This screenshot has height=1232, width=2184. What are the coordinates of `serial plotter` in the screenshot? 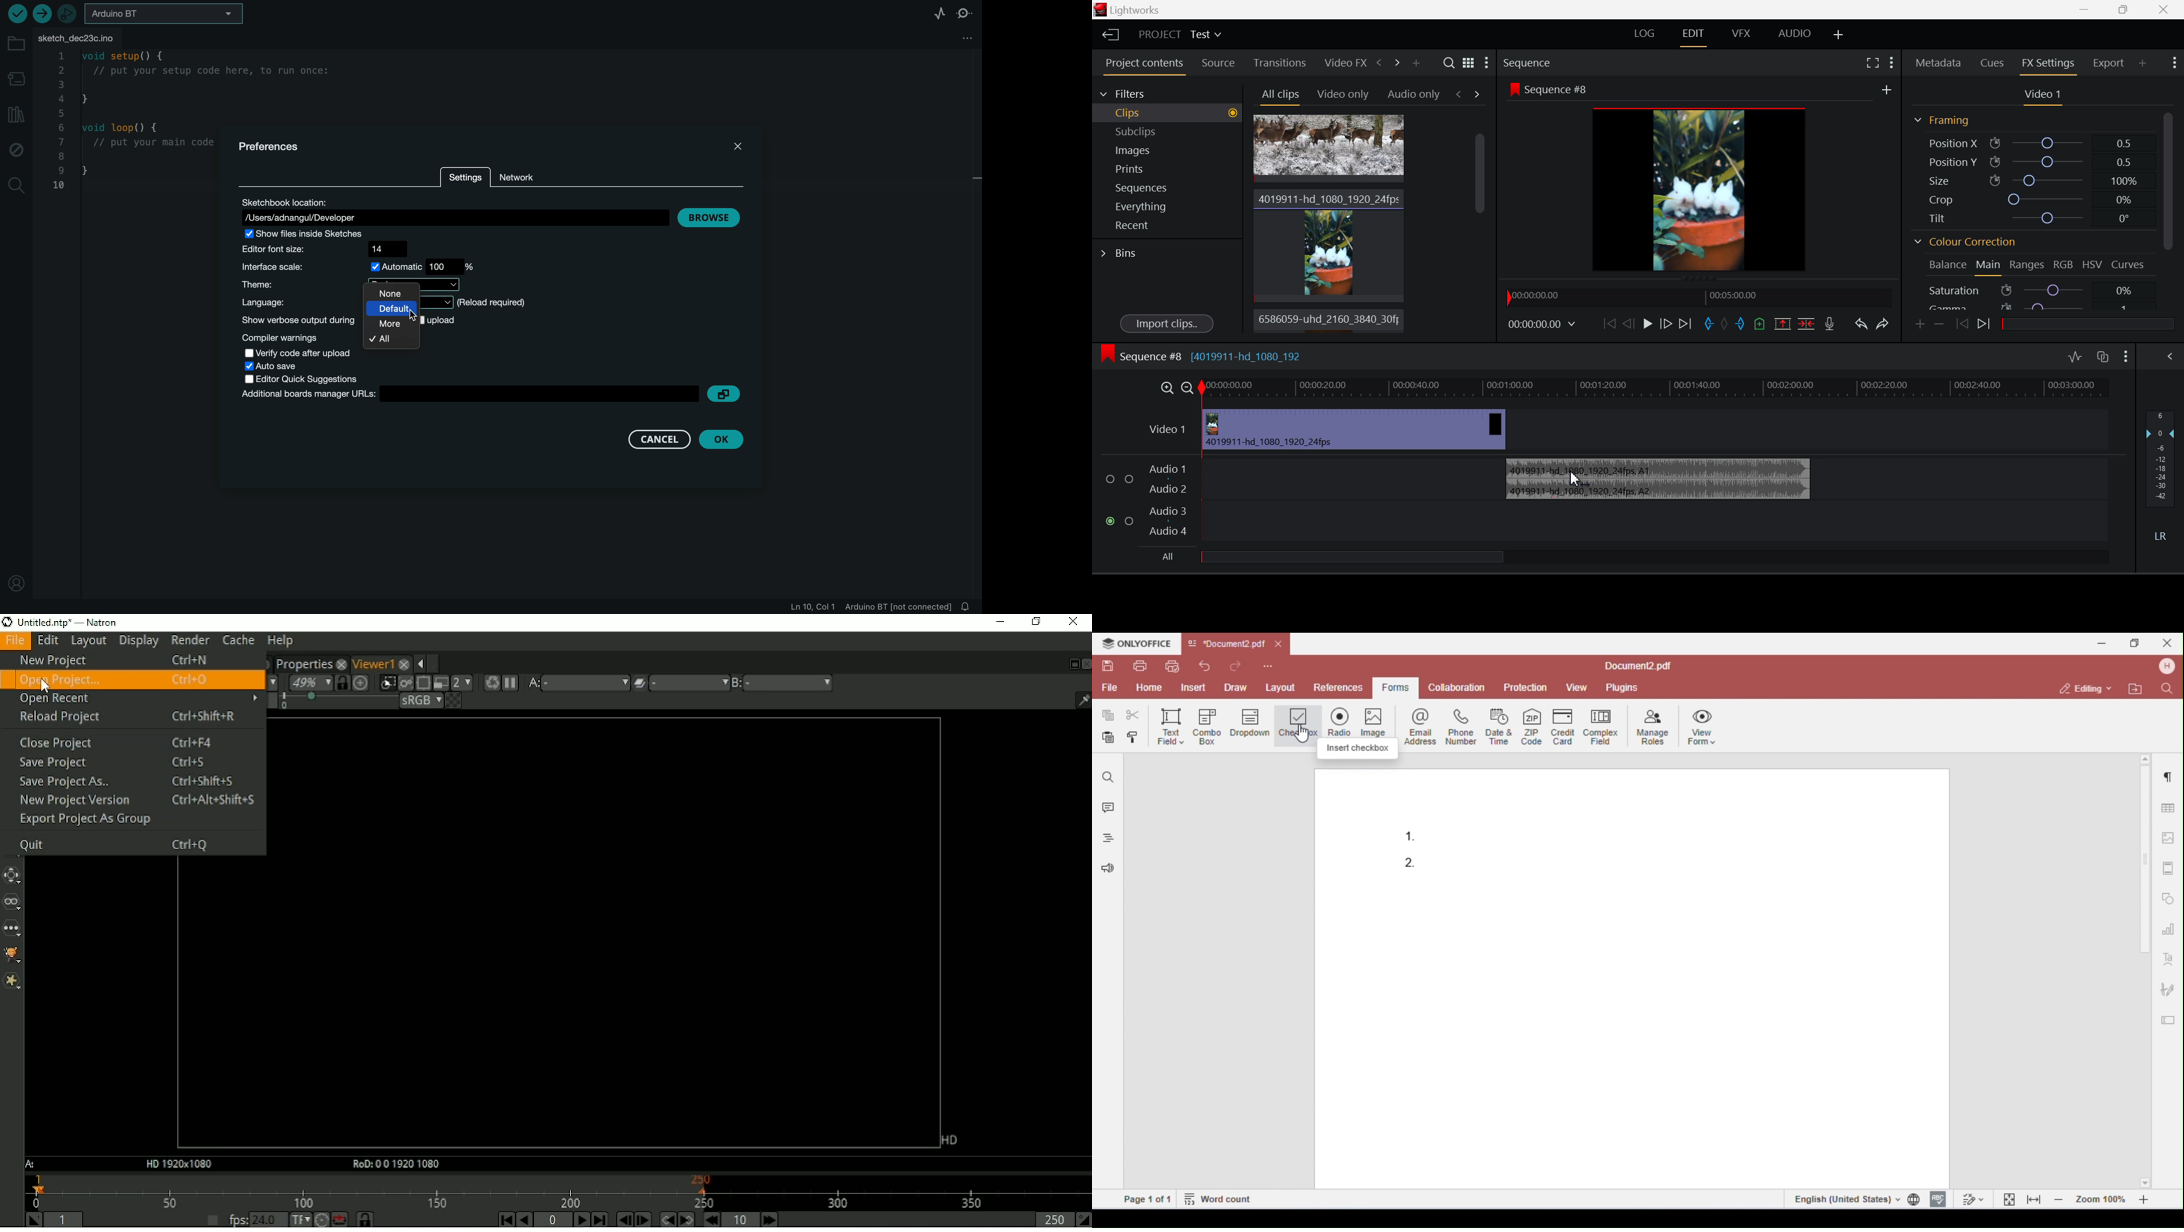 It's located at (937, 12).